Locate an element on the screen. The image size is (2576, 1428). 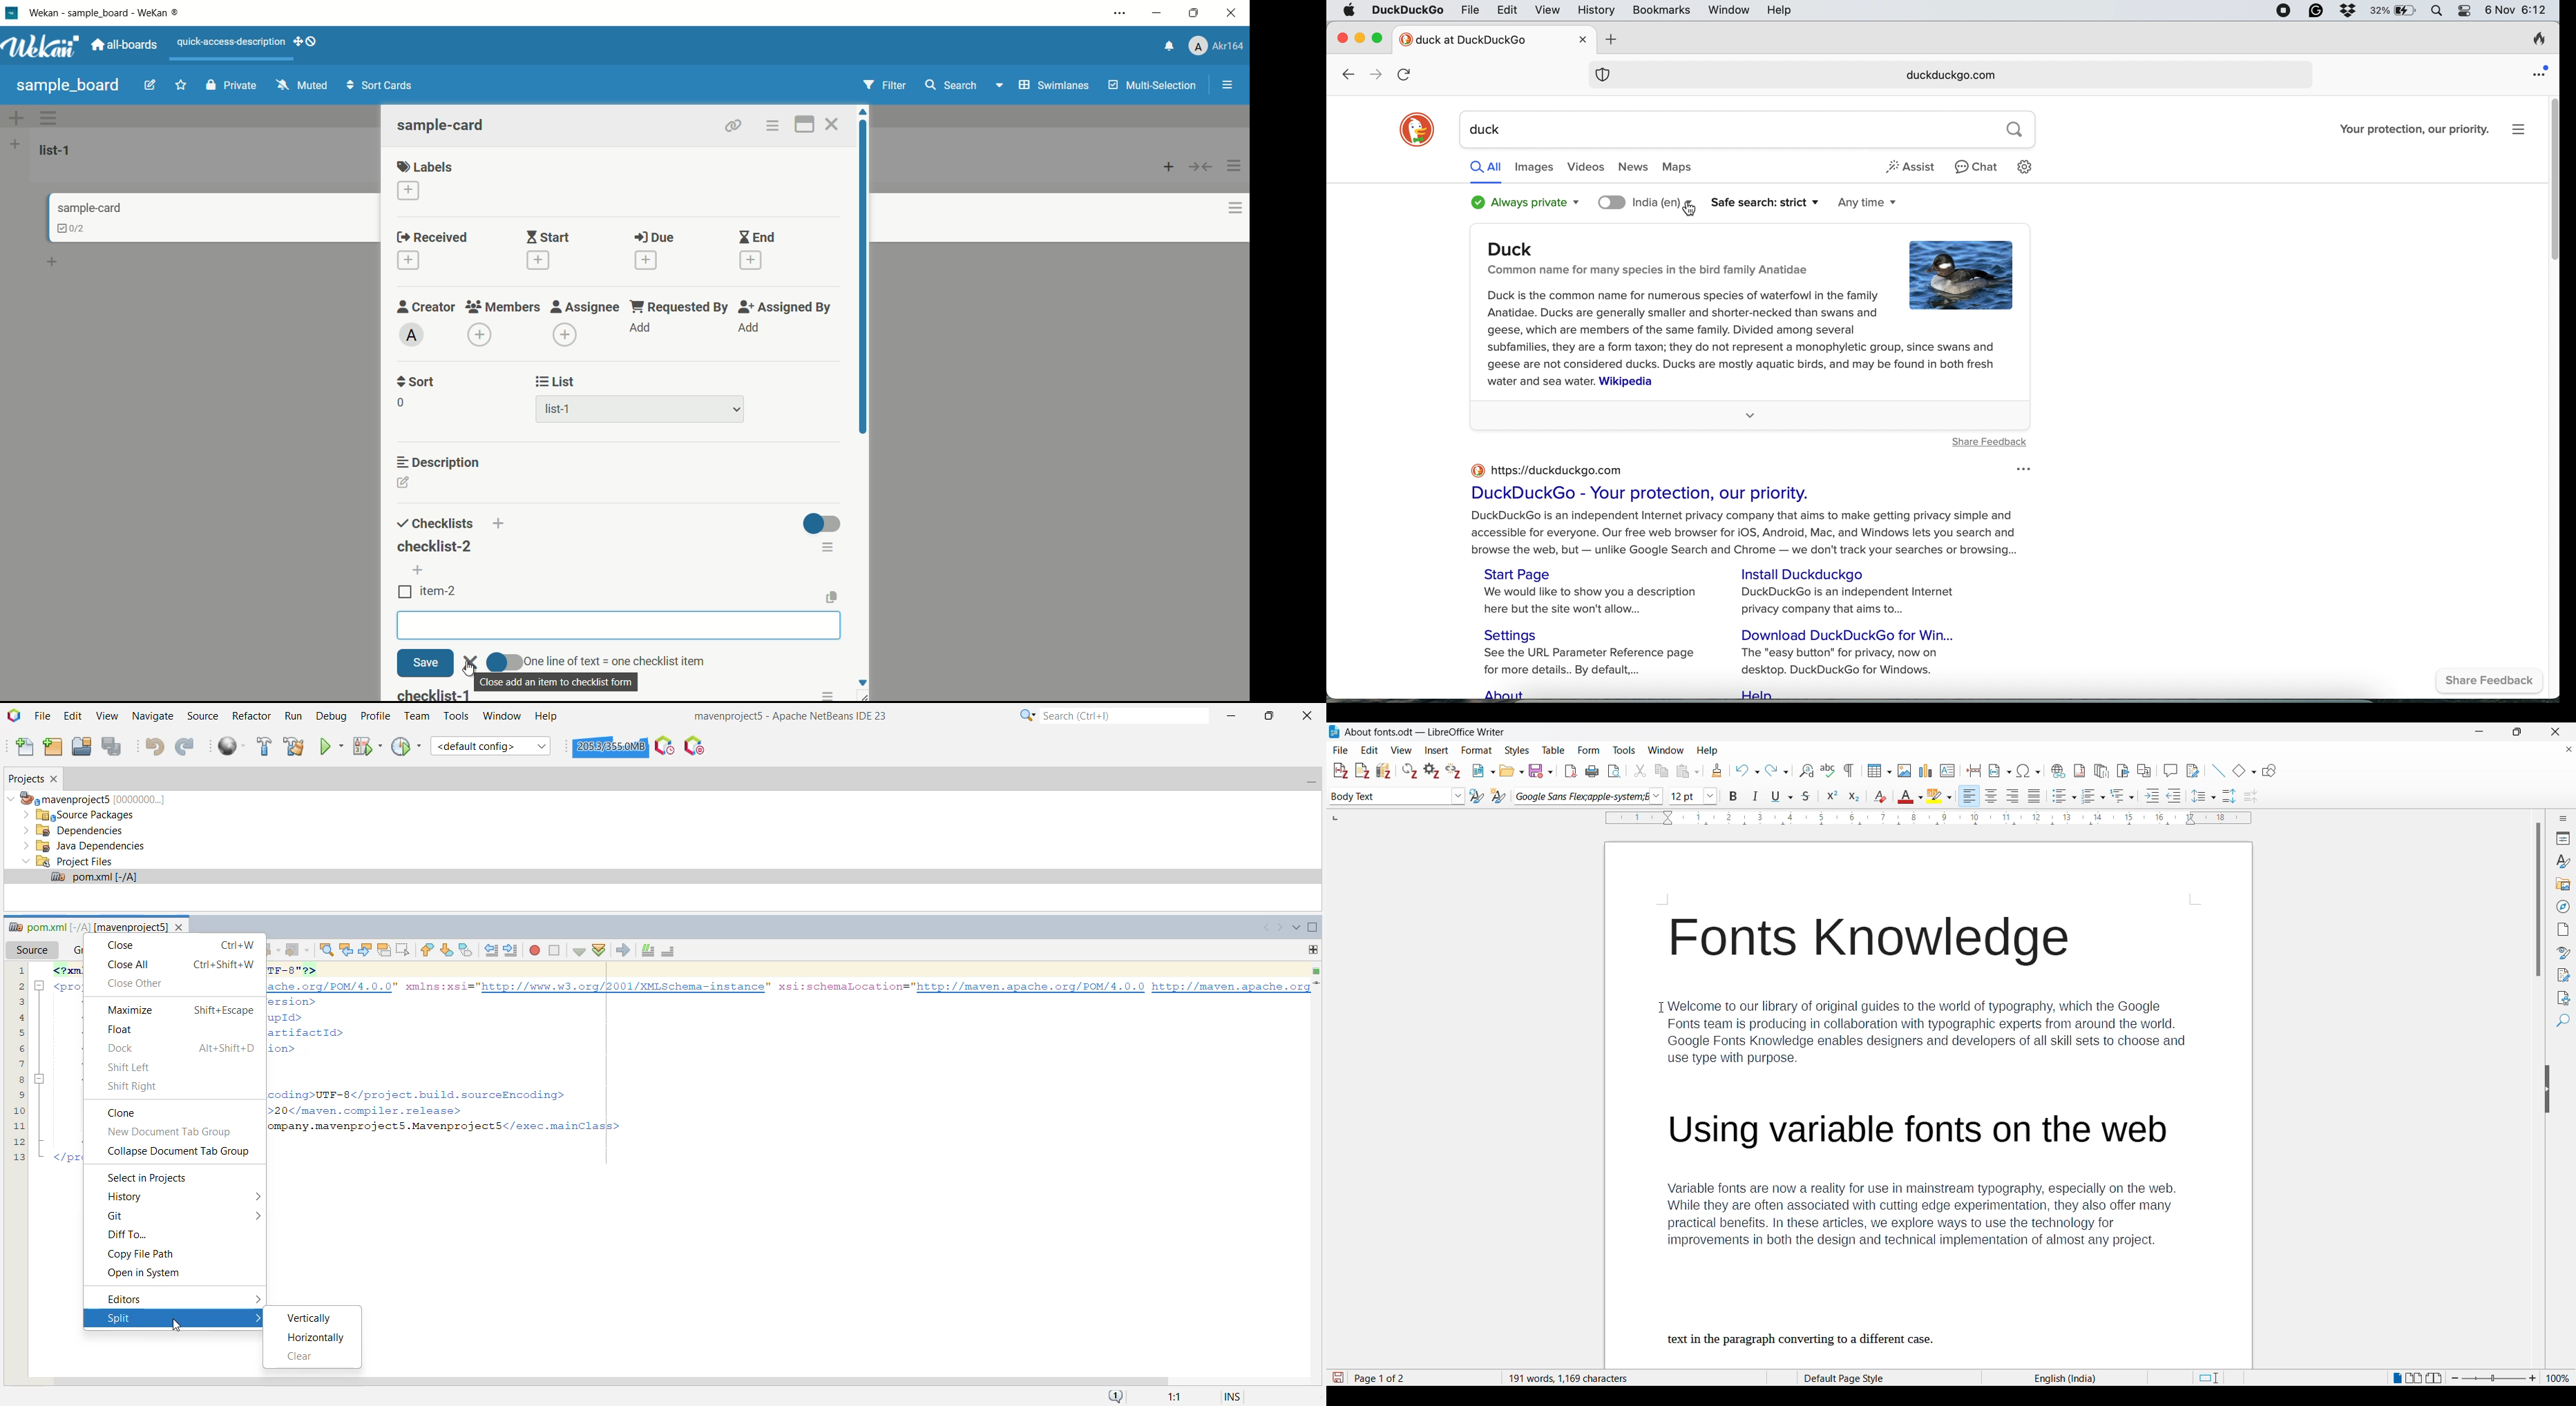
View menu is located at coordinates (1402, 751).